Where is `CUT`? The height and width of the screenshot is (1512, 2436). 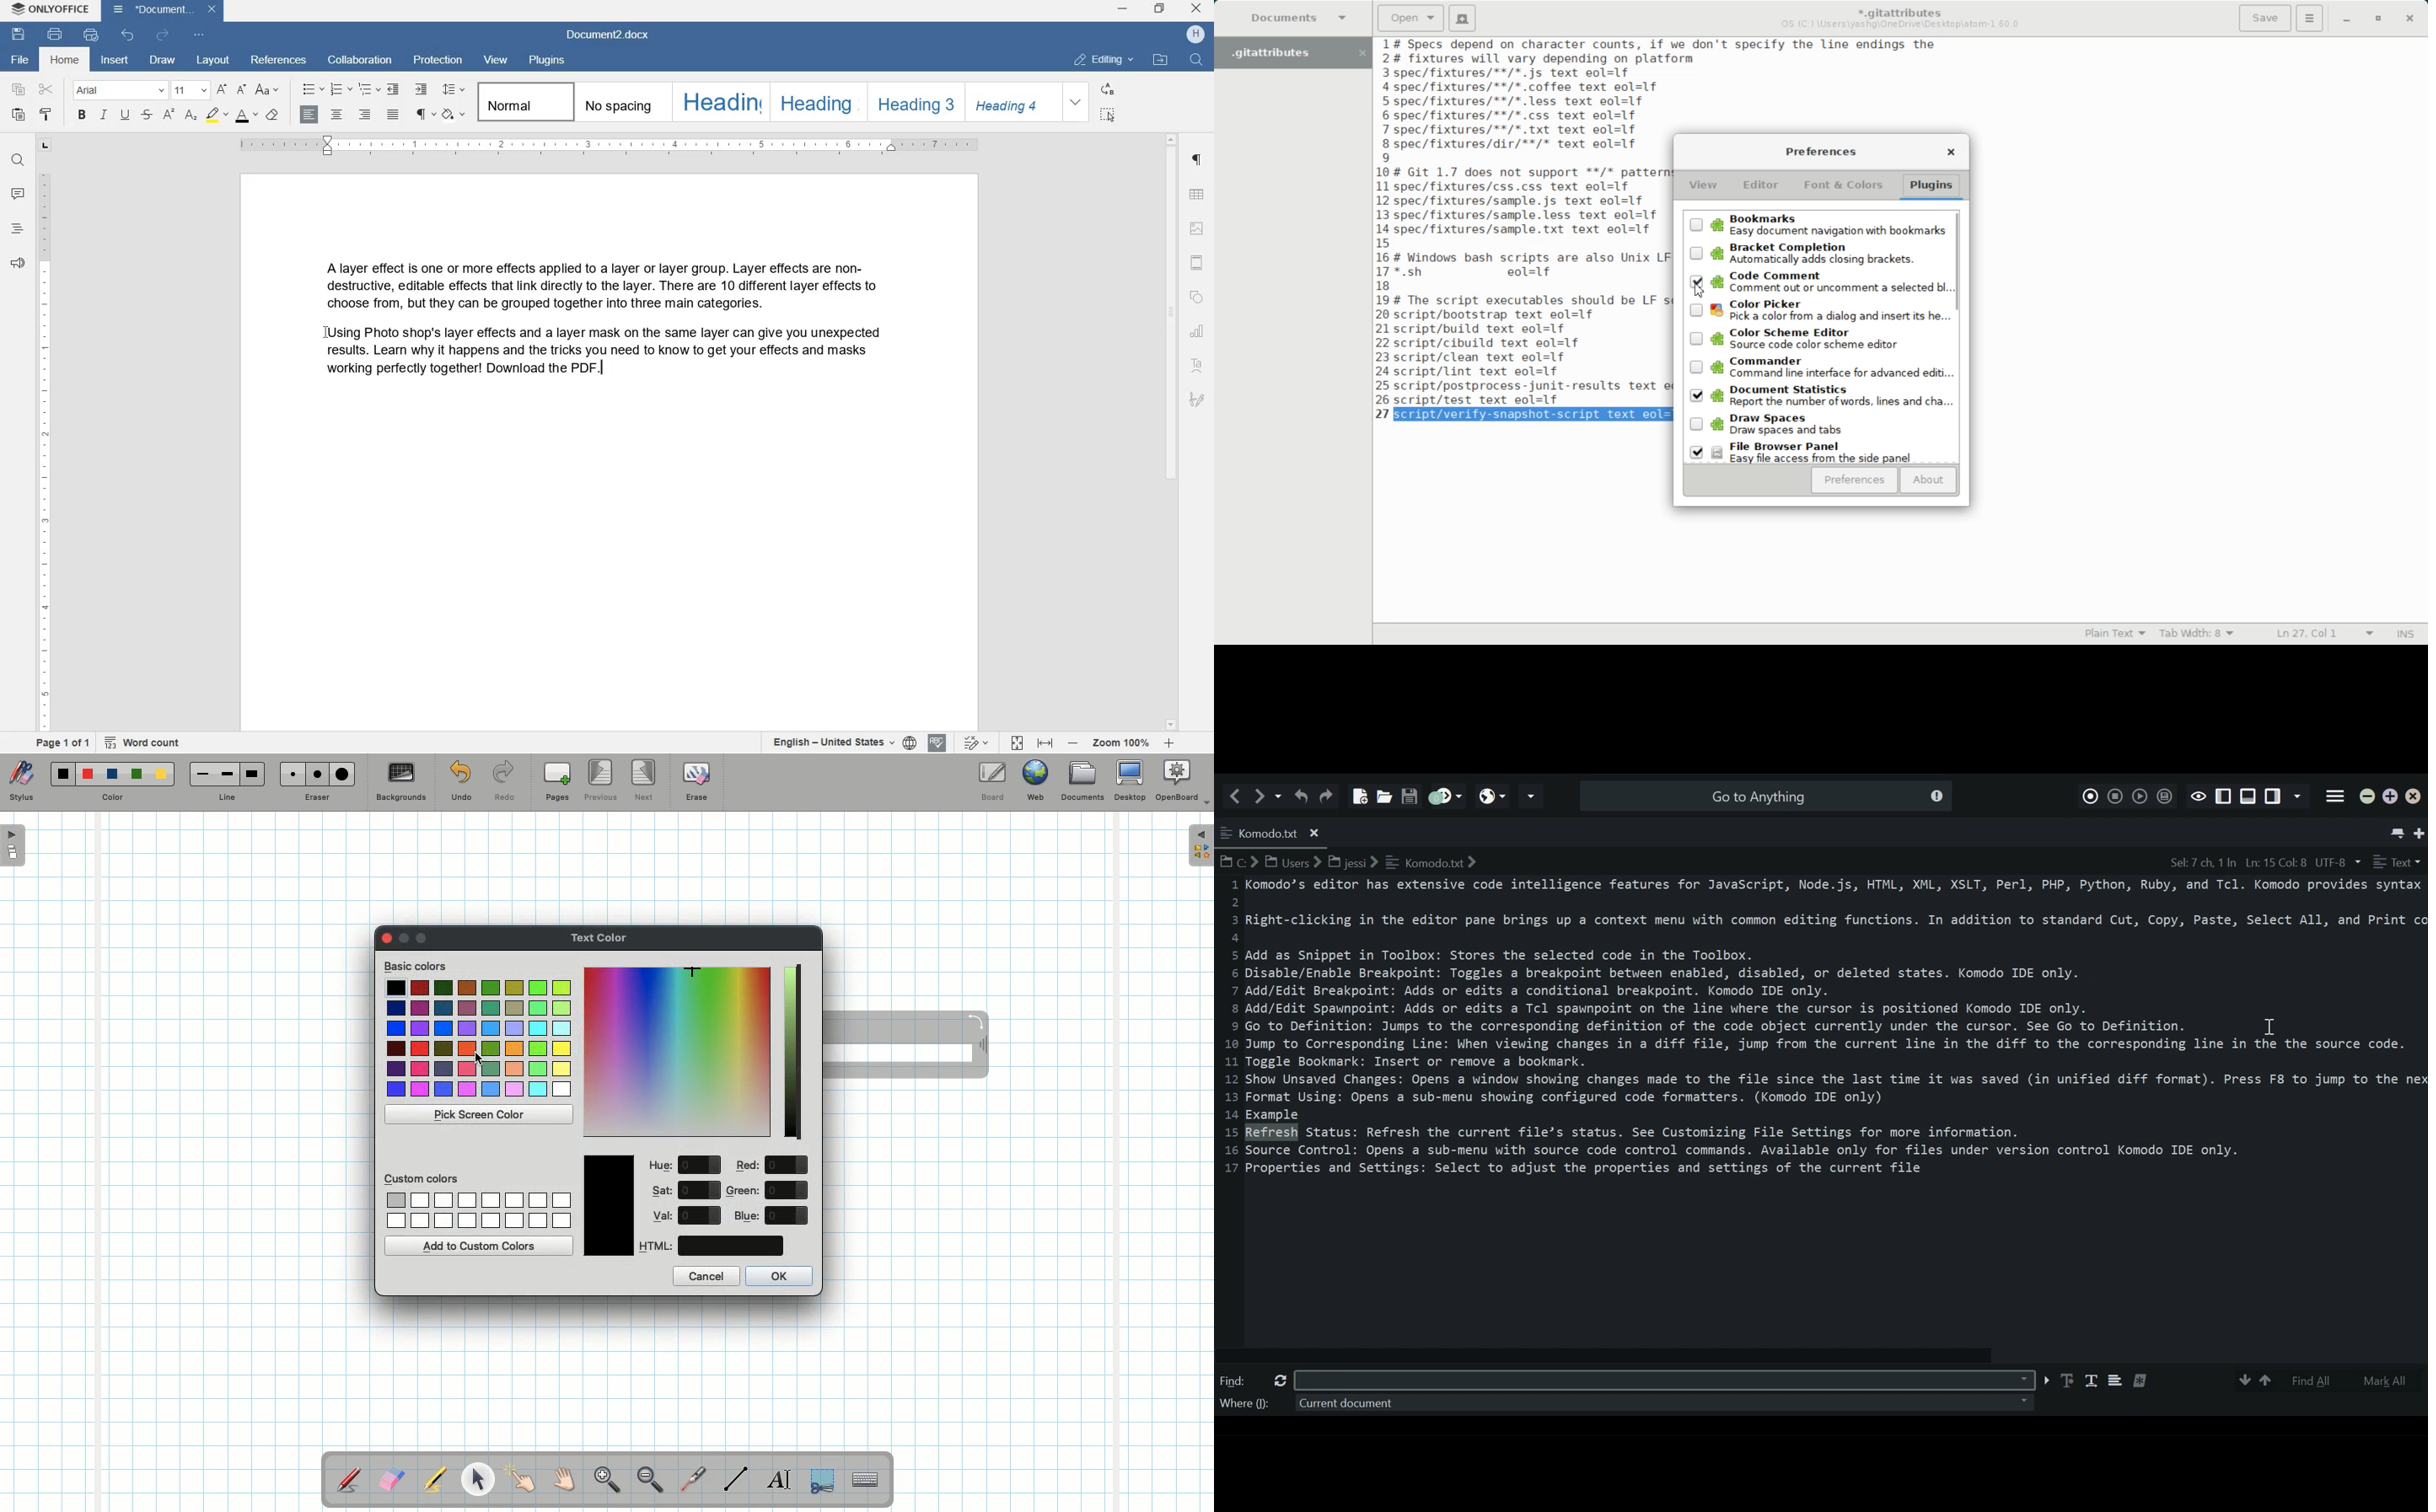
CUT is located at coordinates (47, 90).